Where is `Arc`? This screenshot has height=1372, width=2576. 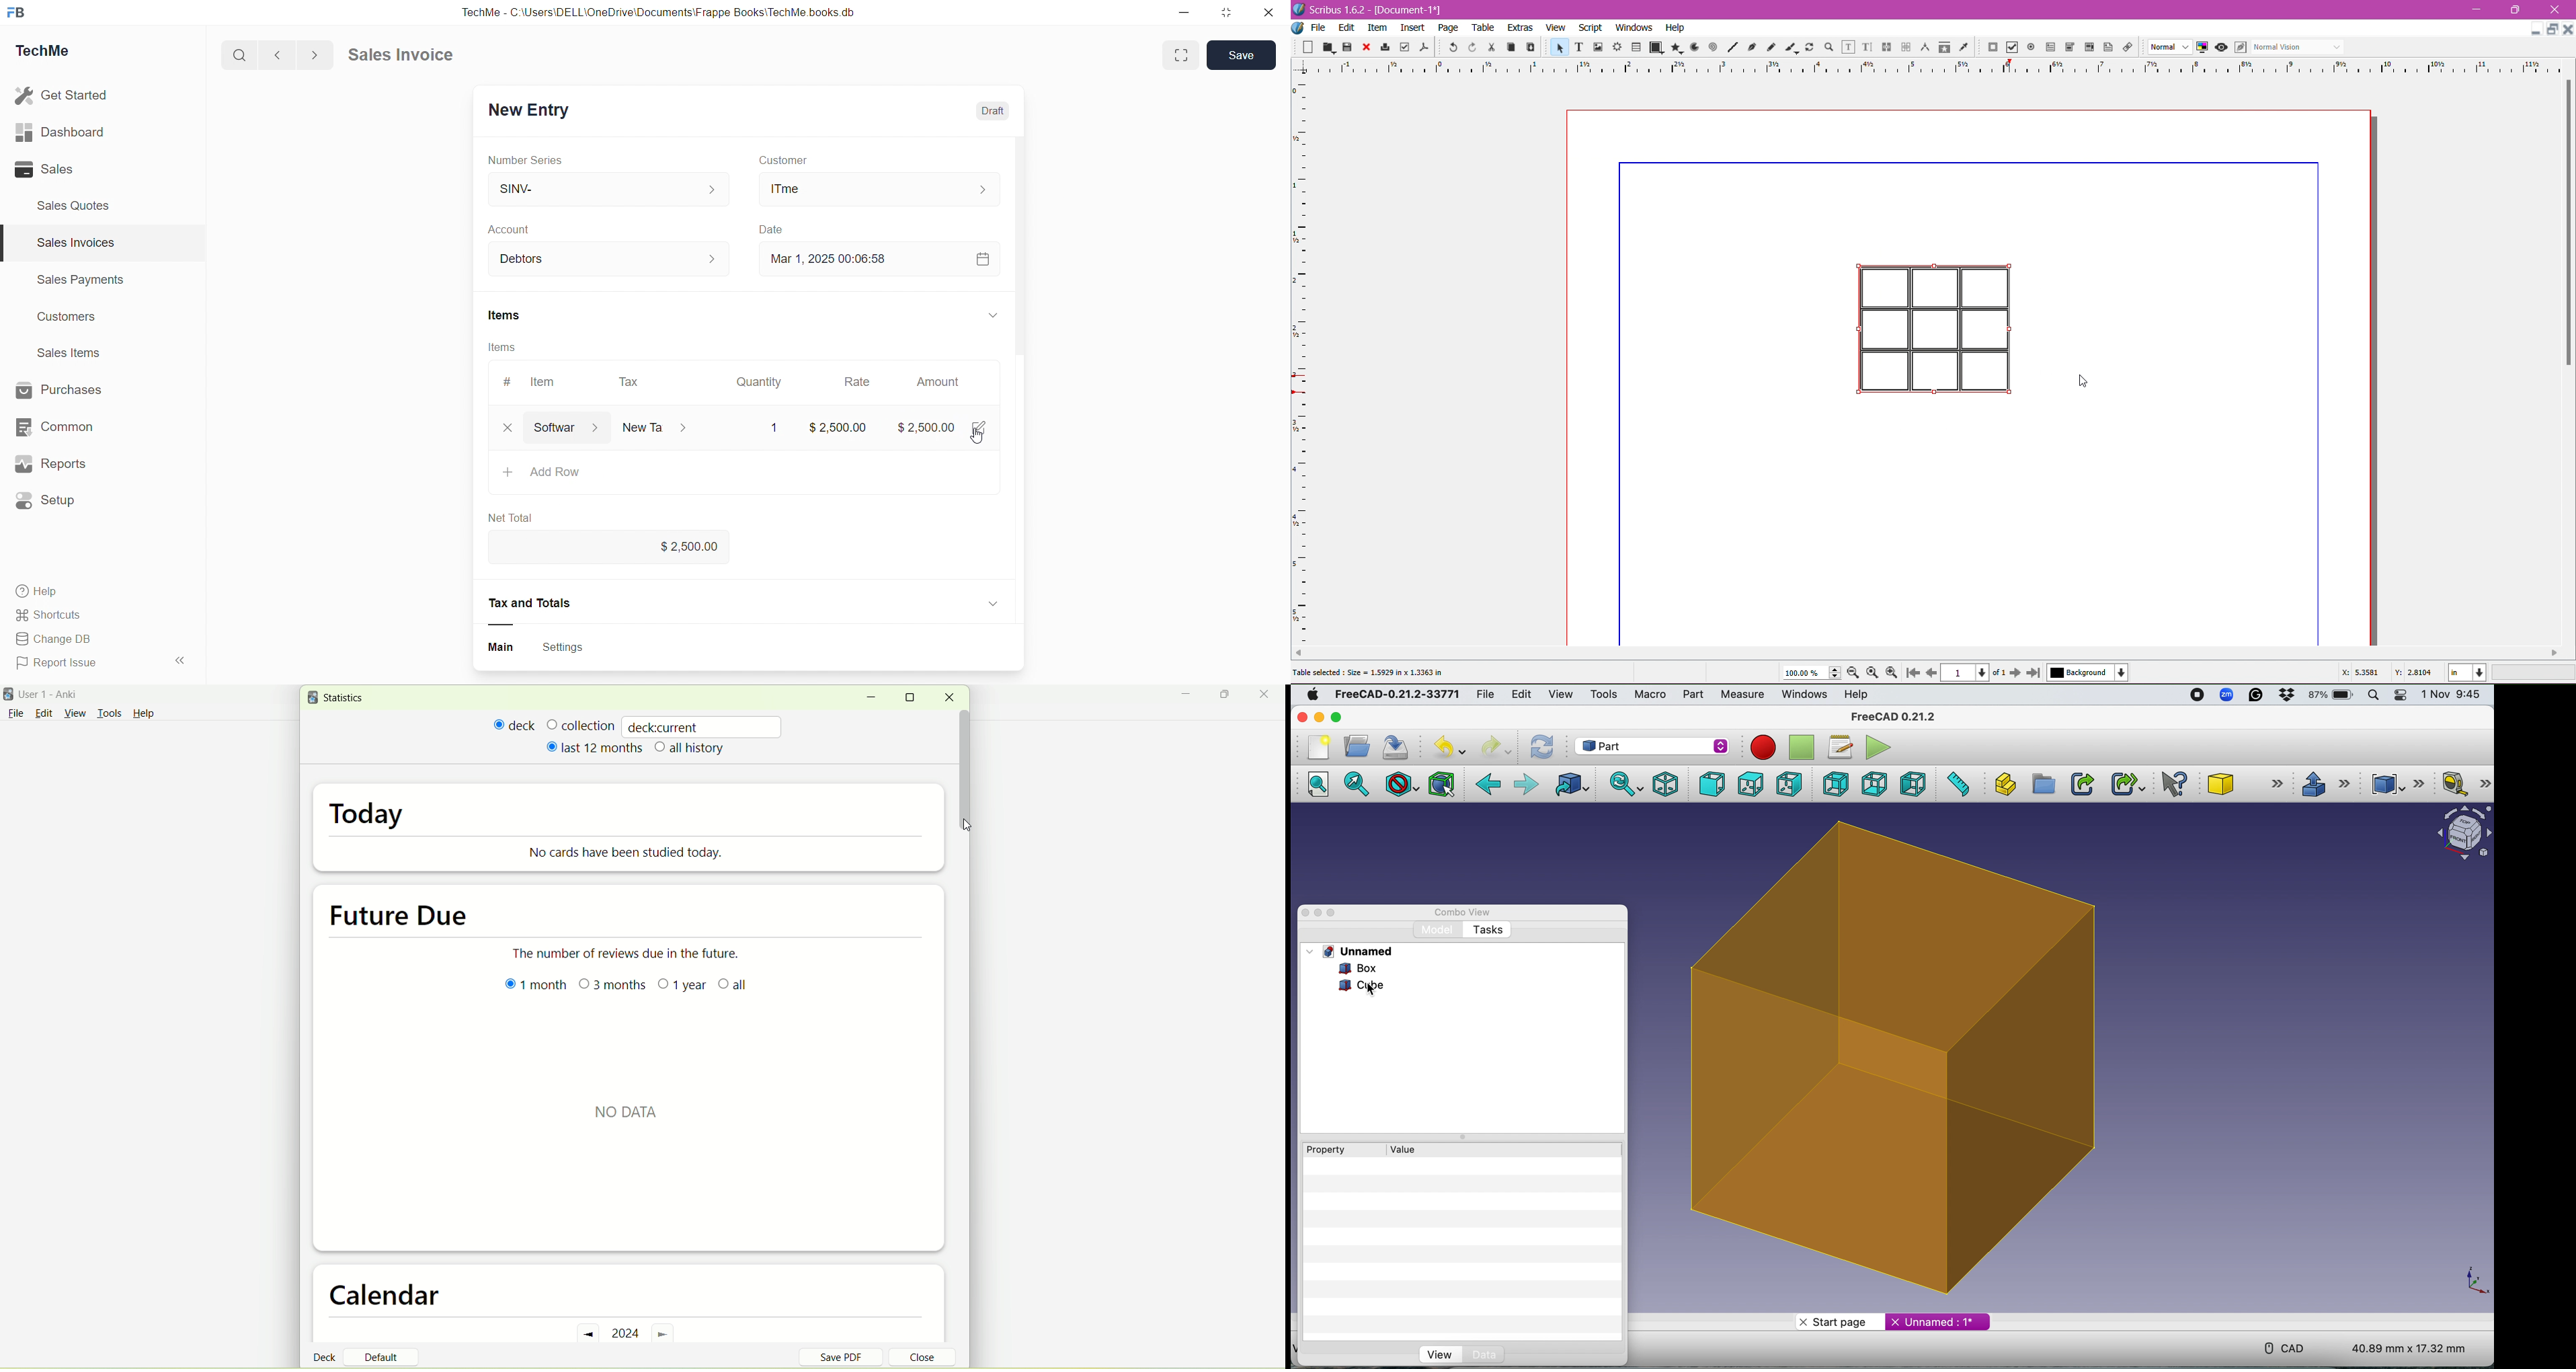
Arc is located at coordinates (1693, 46).